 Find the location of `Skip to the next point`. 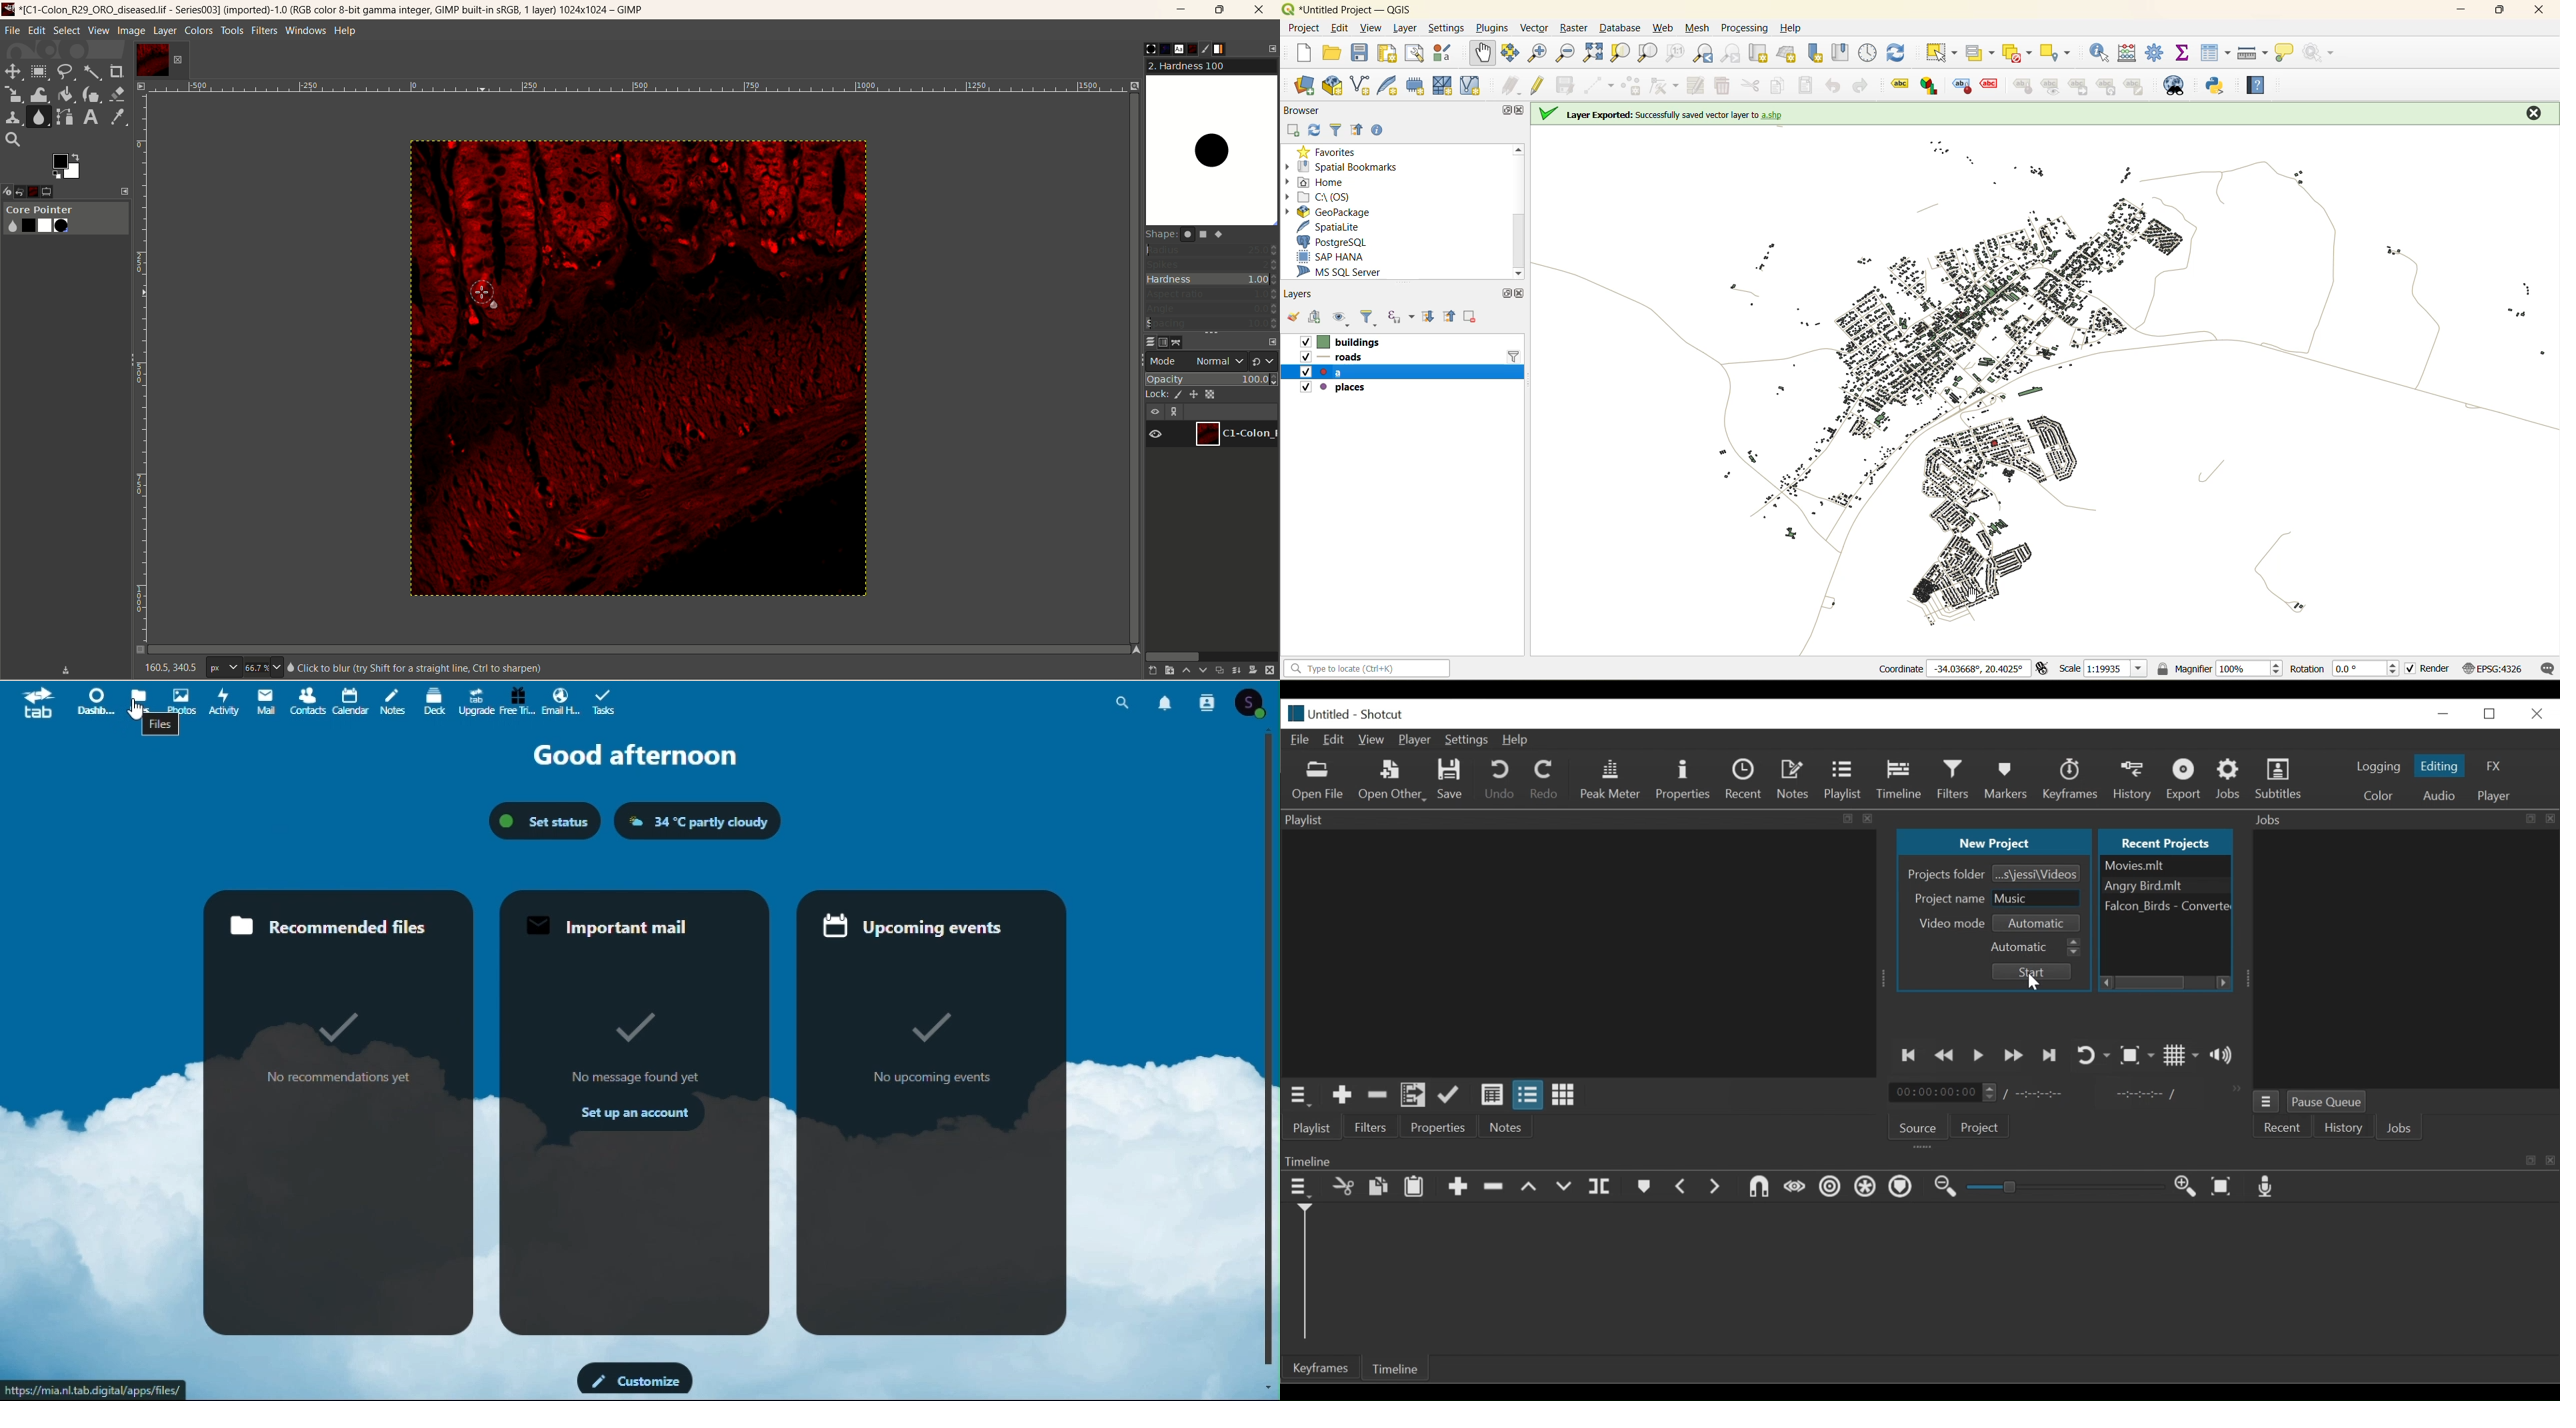

Skip to the next point is located at coordinates (2049, 1056).